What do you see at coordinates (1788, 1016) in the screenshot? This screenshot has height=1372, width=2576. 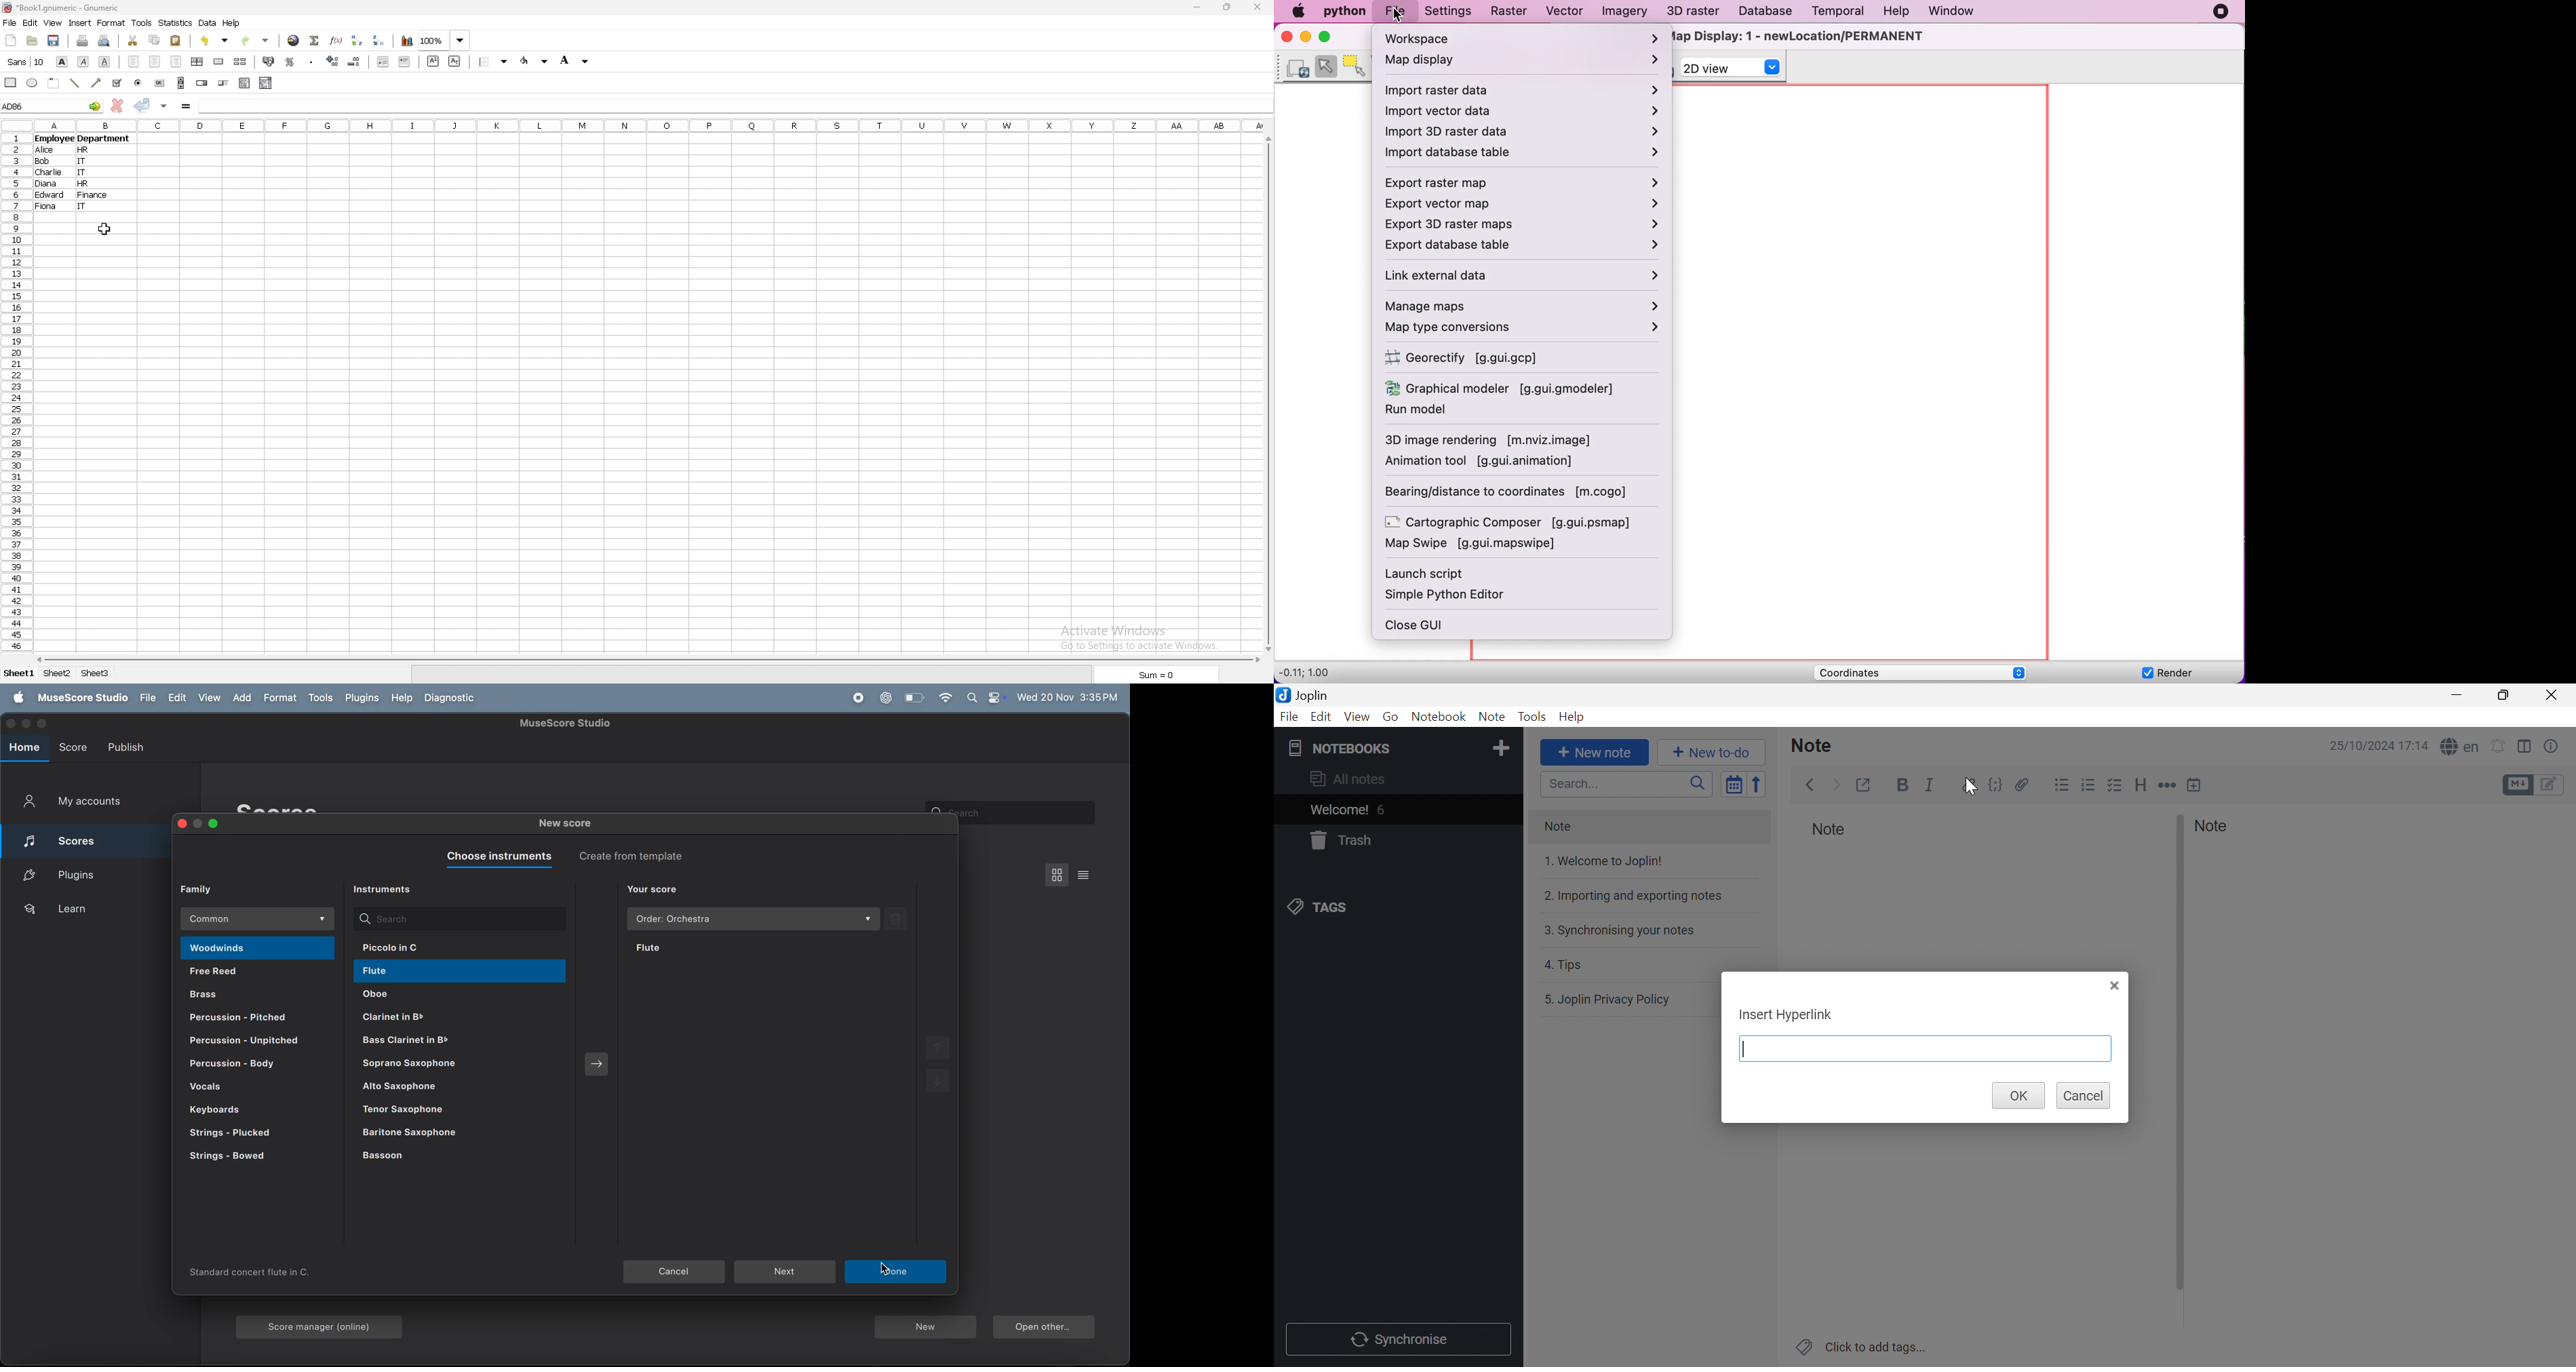 I see `Insert Hyperlink` at bounding box center [1788, 1016].